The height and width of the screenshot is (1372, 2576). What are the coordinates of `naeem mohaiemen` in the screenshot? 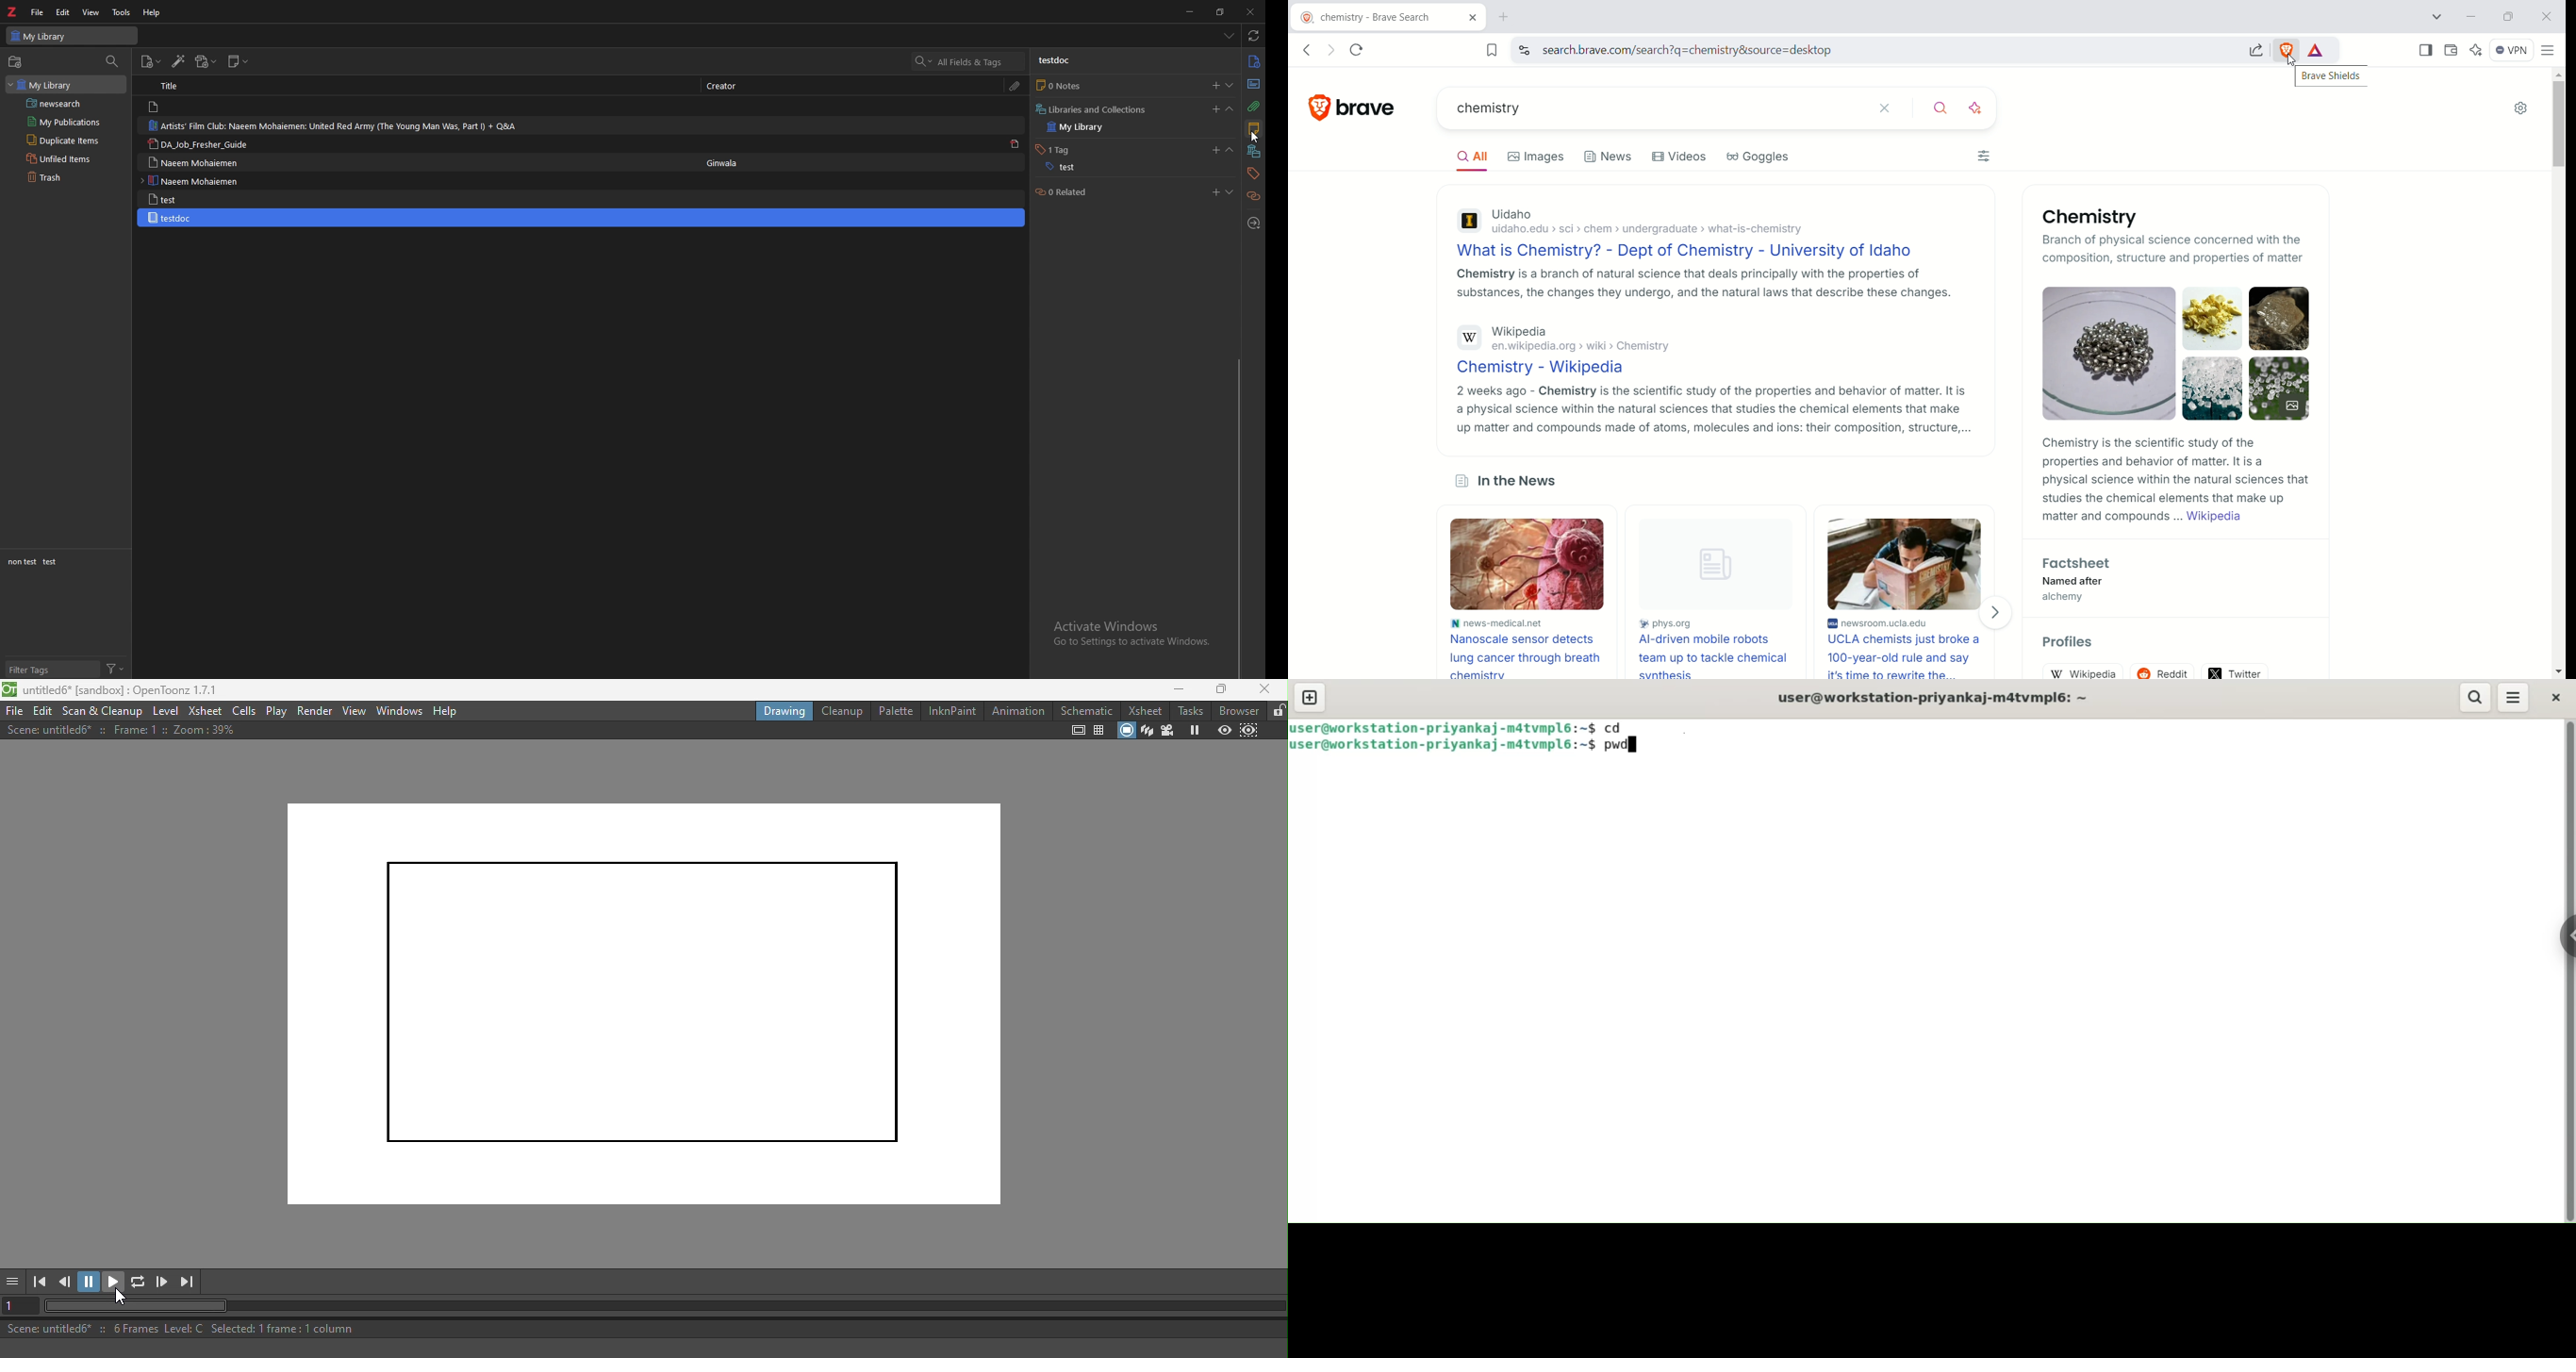 It's located at (193, 181).